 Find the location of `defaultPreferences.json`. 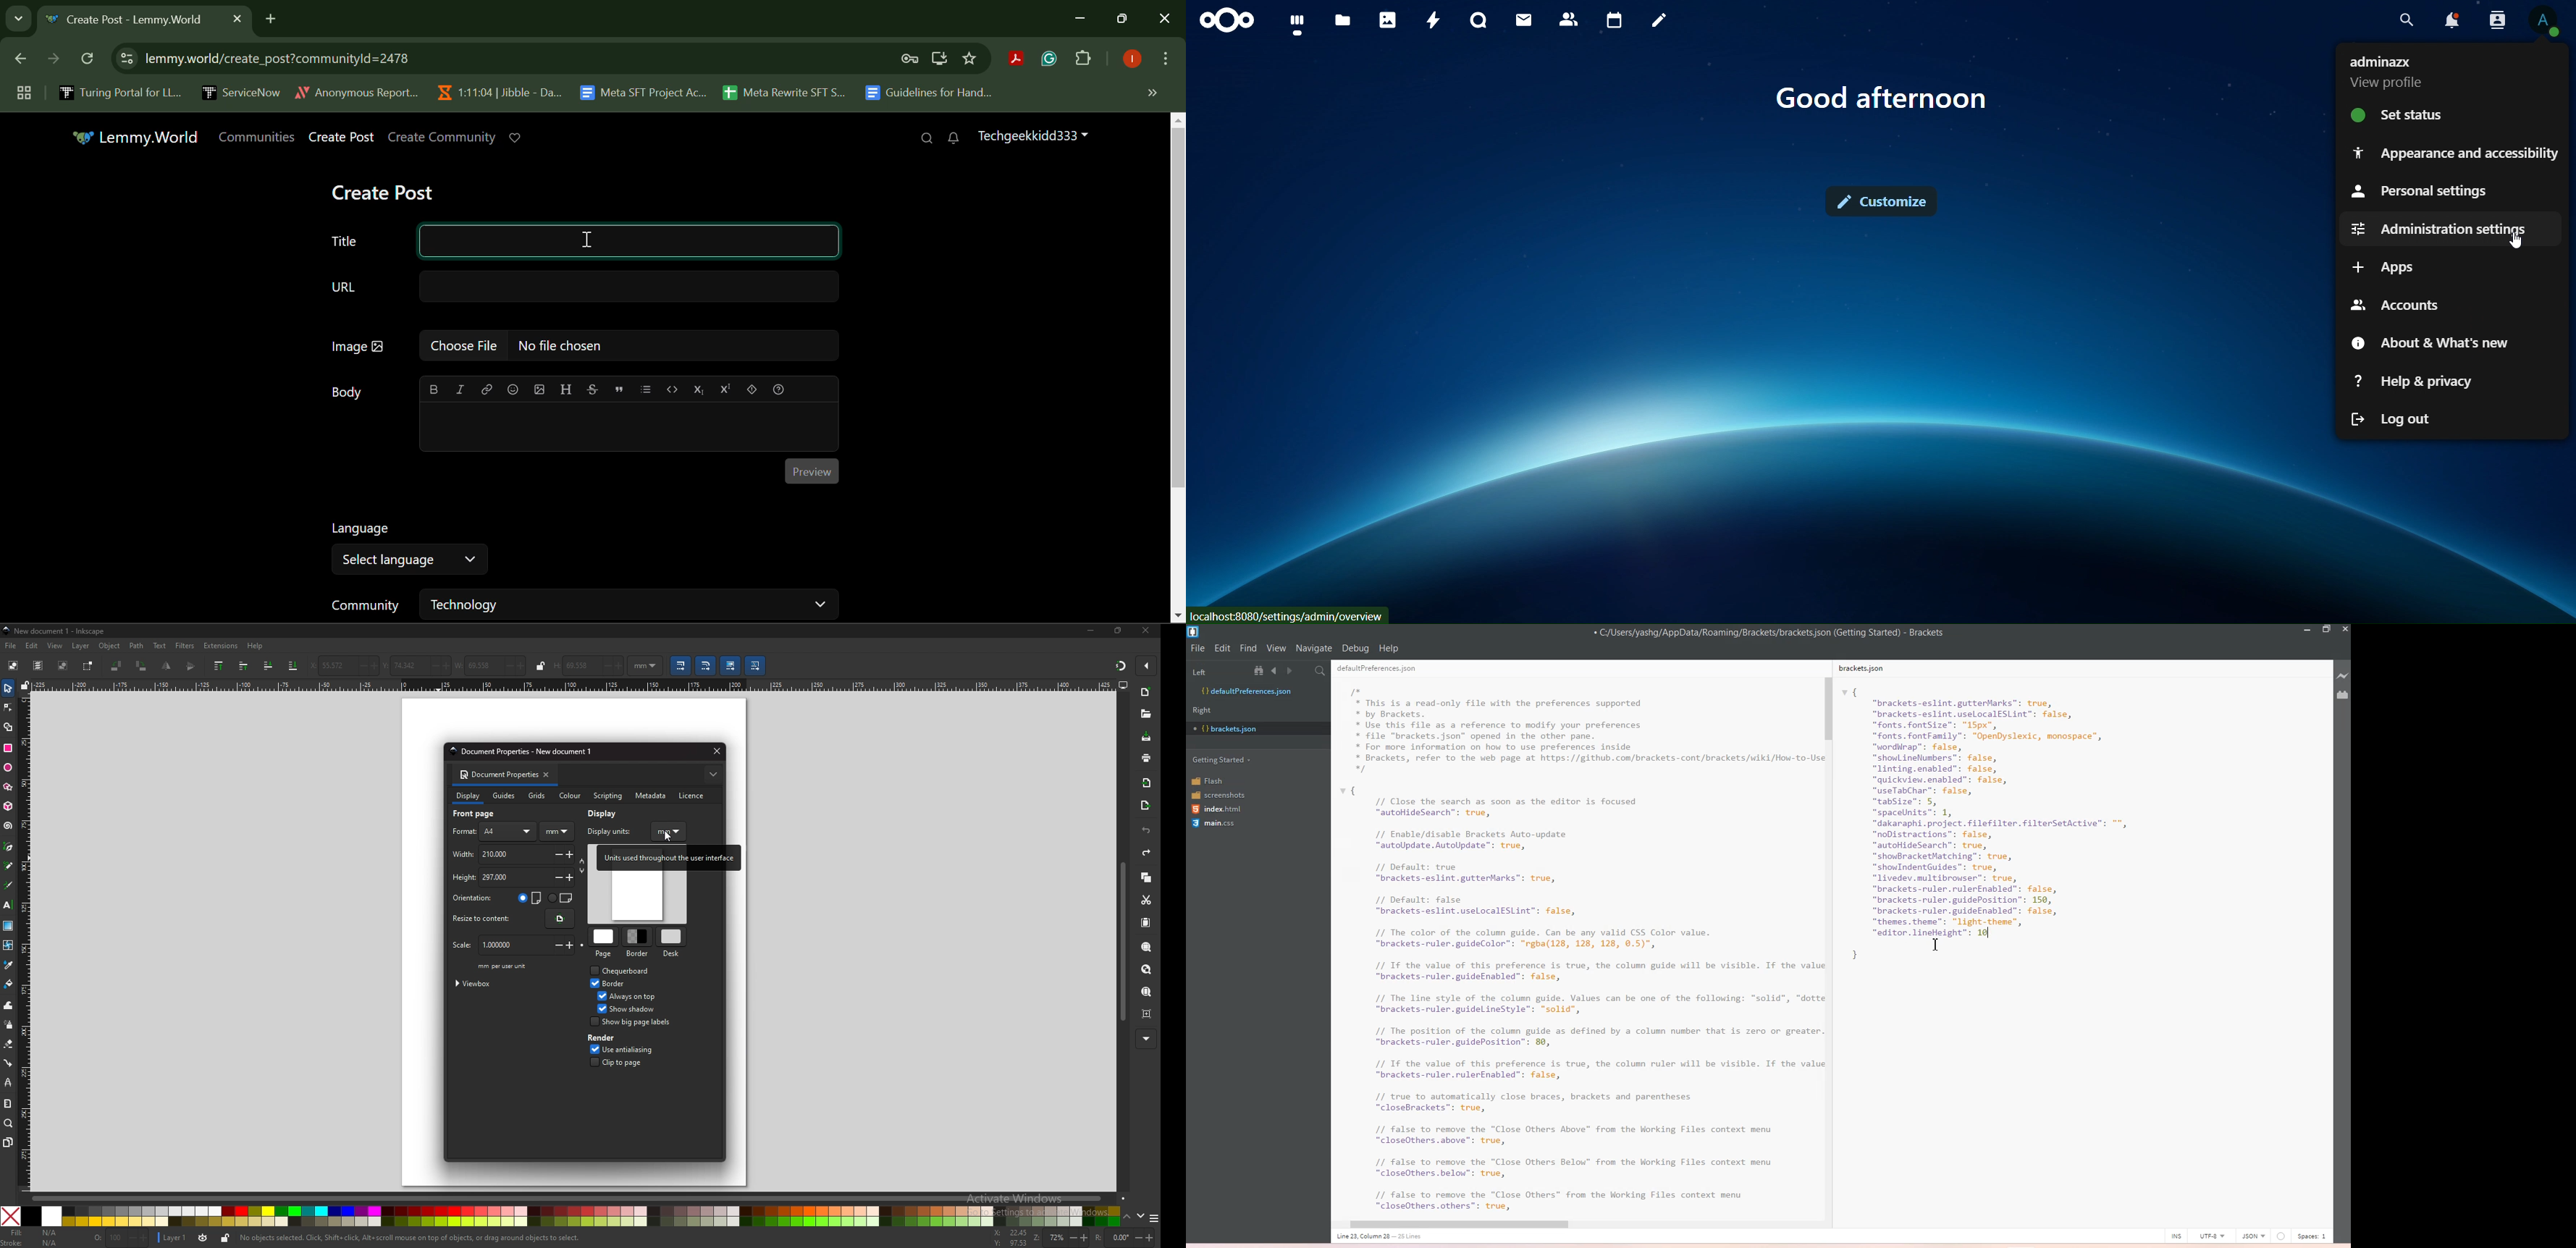

defaultPreferences.json is located at coordinates (1380, 669).